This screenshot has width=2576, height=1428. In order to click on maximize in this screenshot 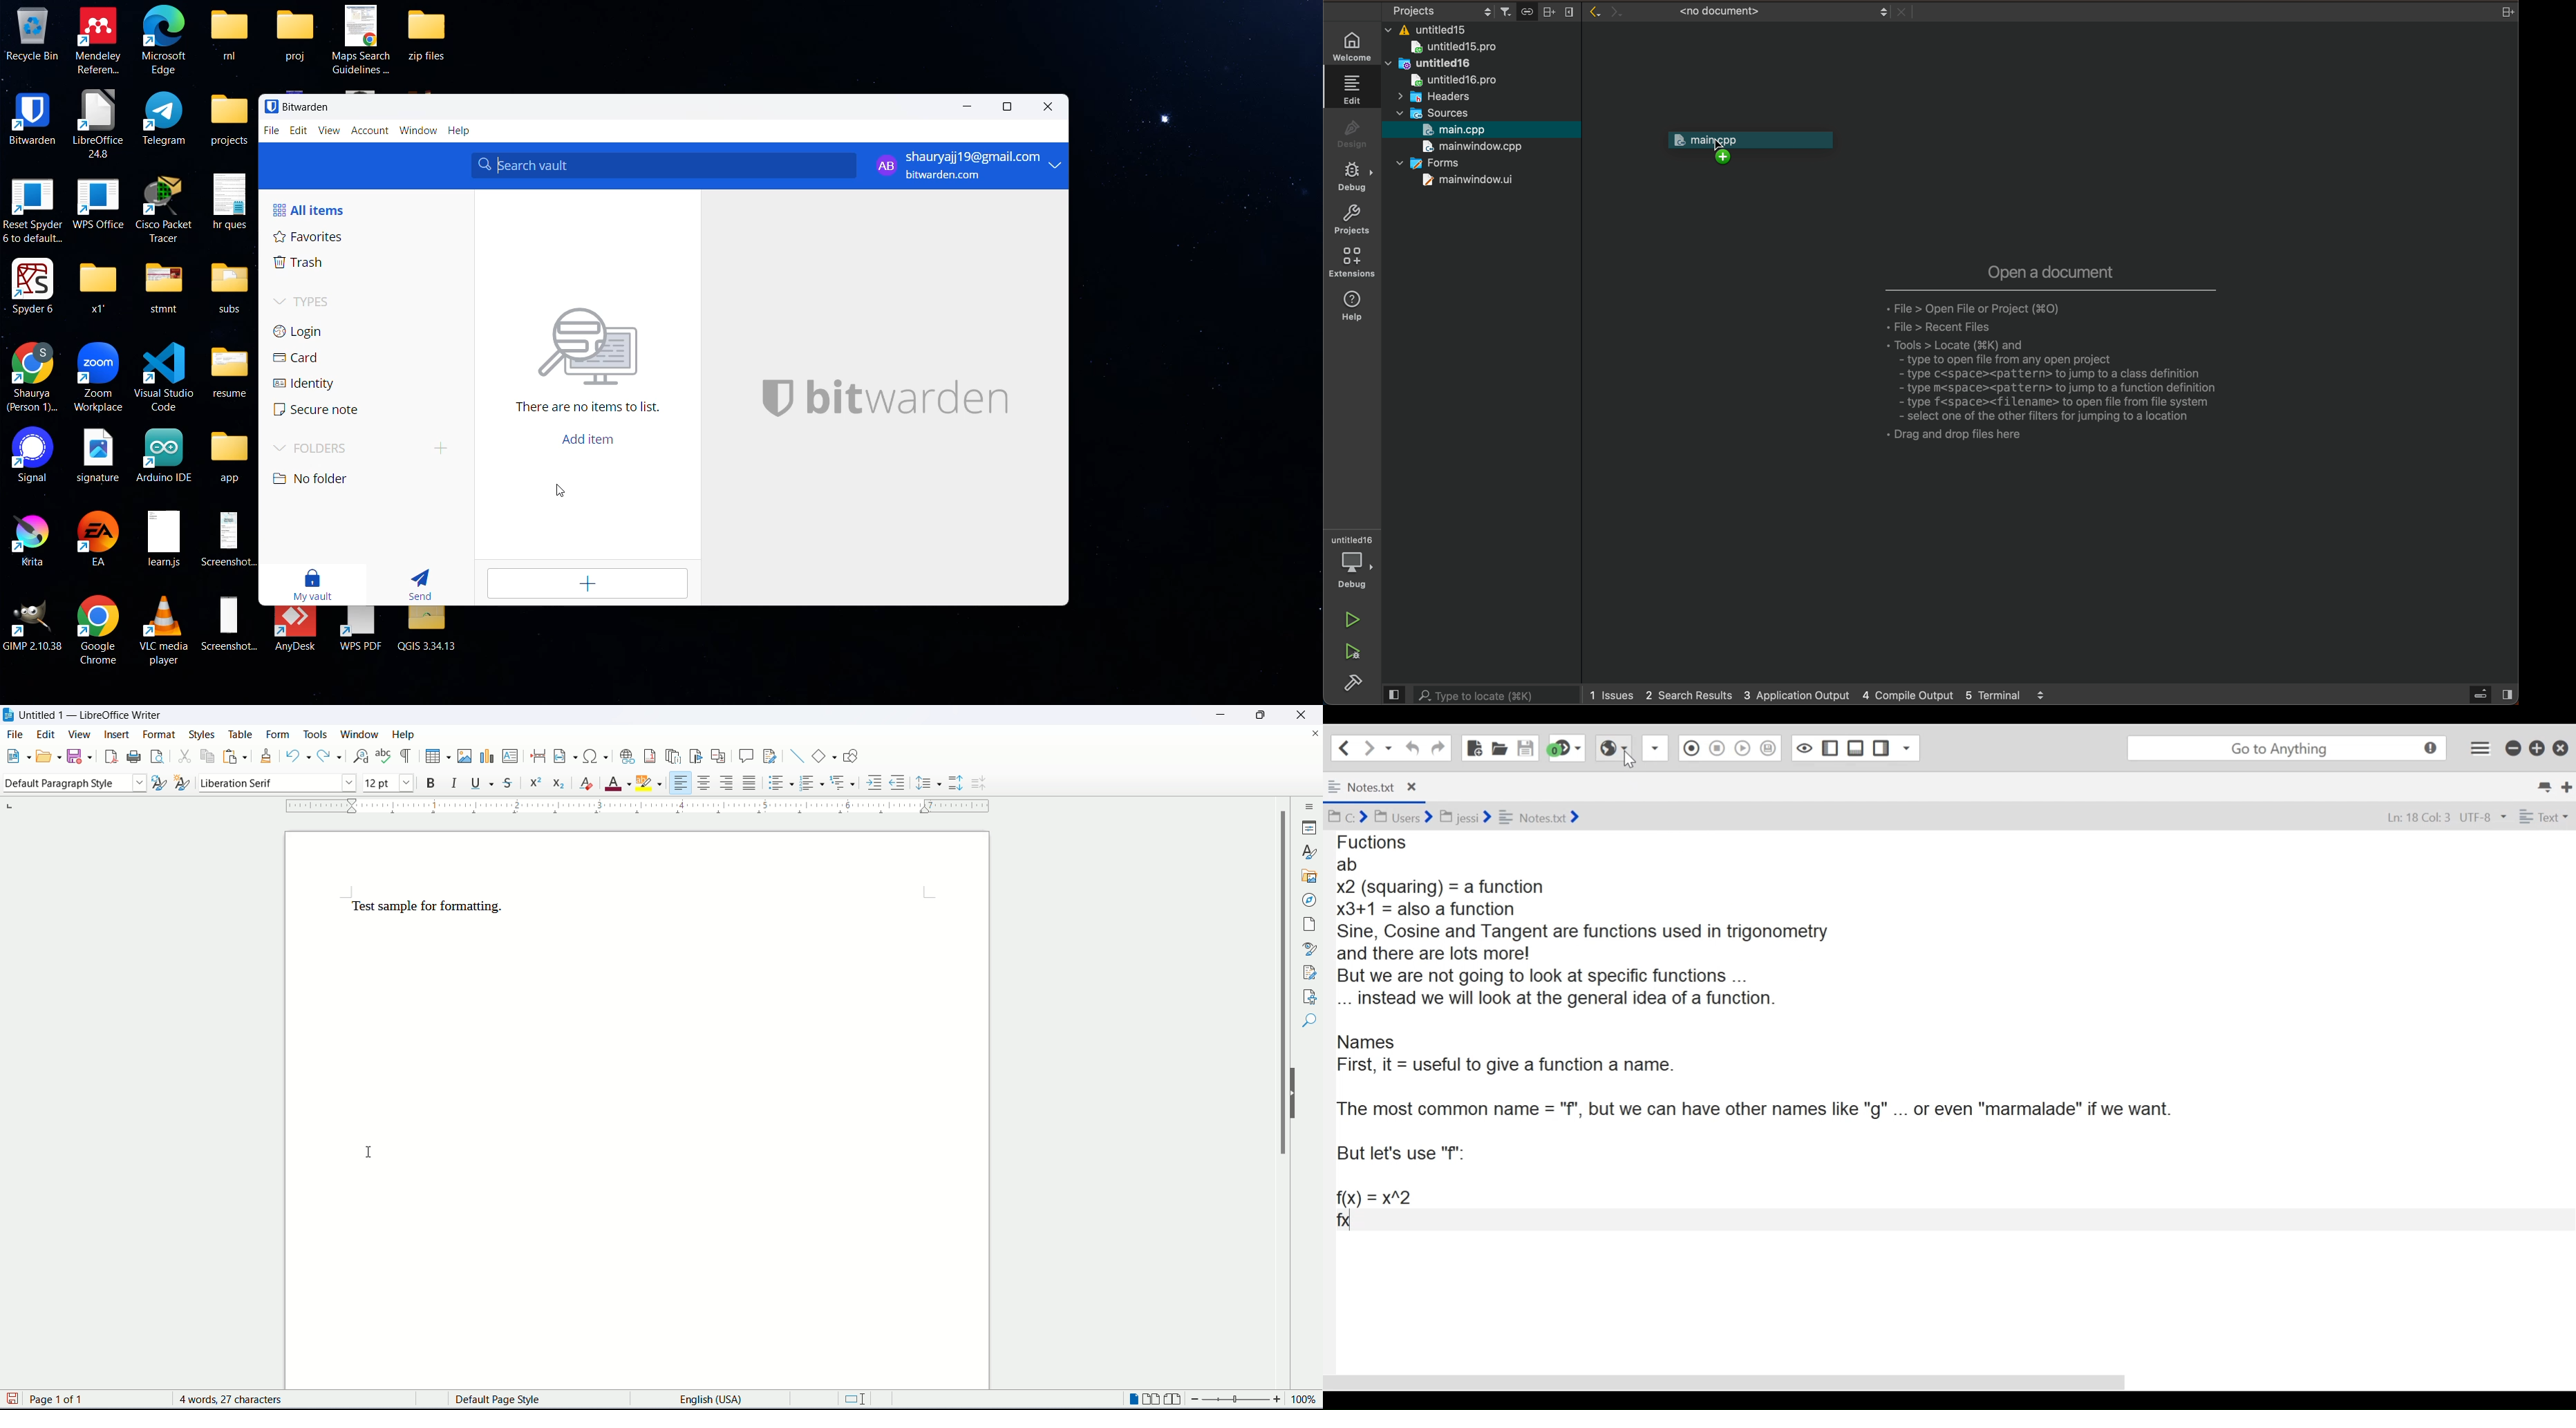, I will do `click(1010, 107)`.